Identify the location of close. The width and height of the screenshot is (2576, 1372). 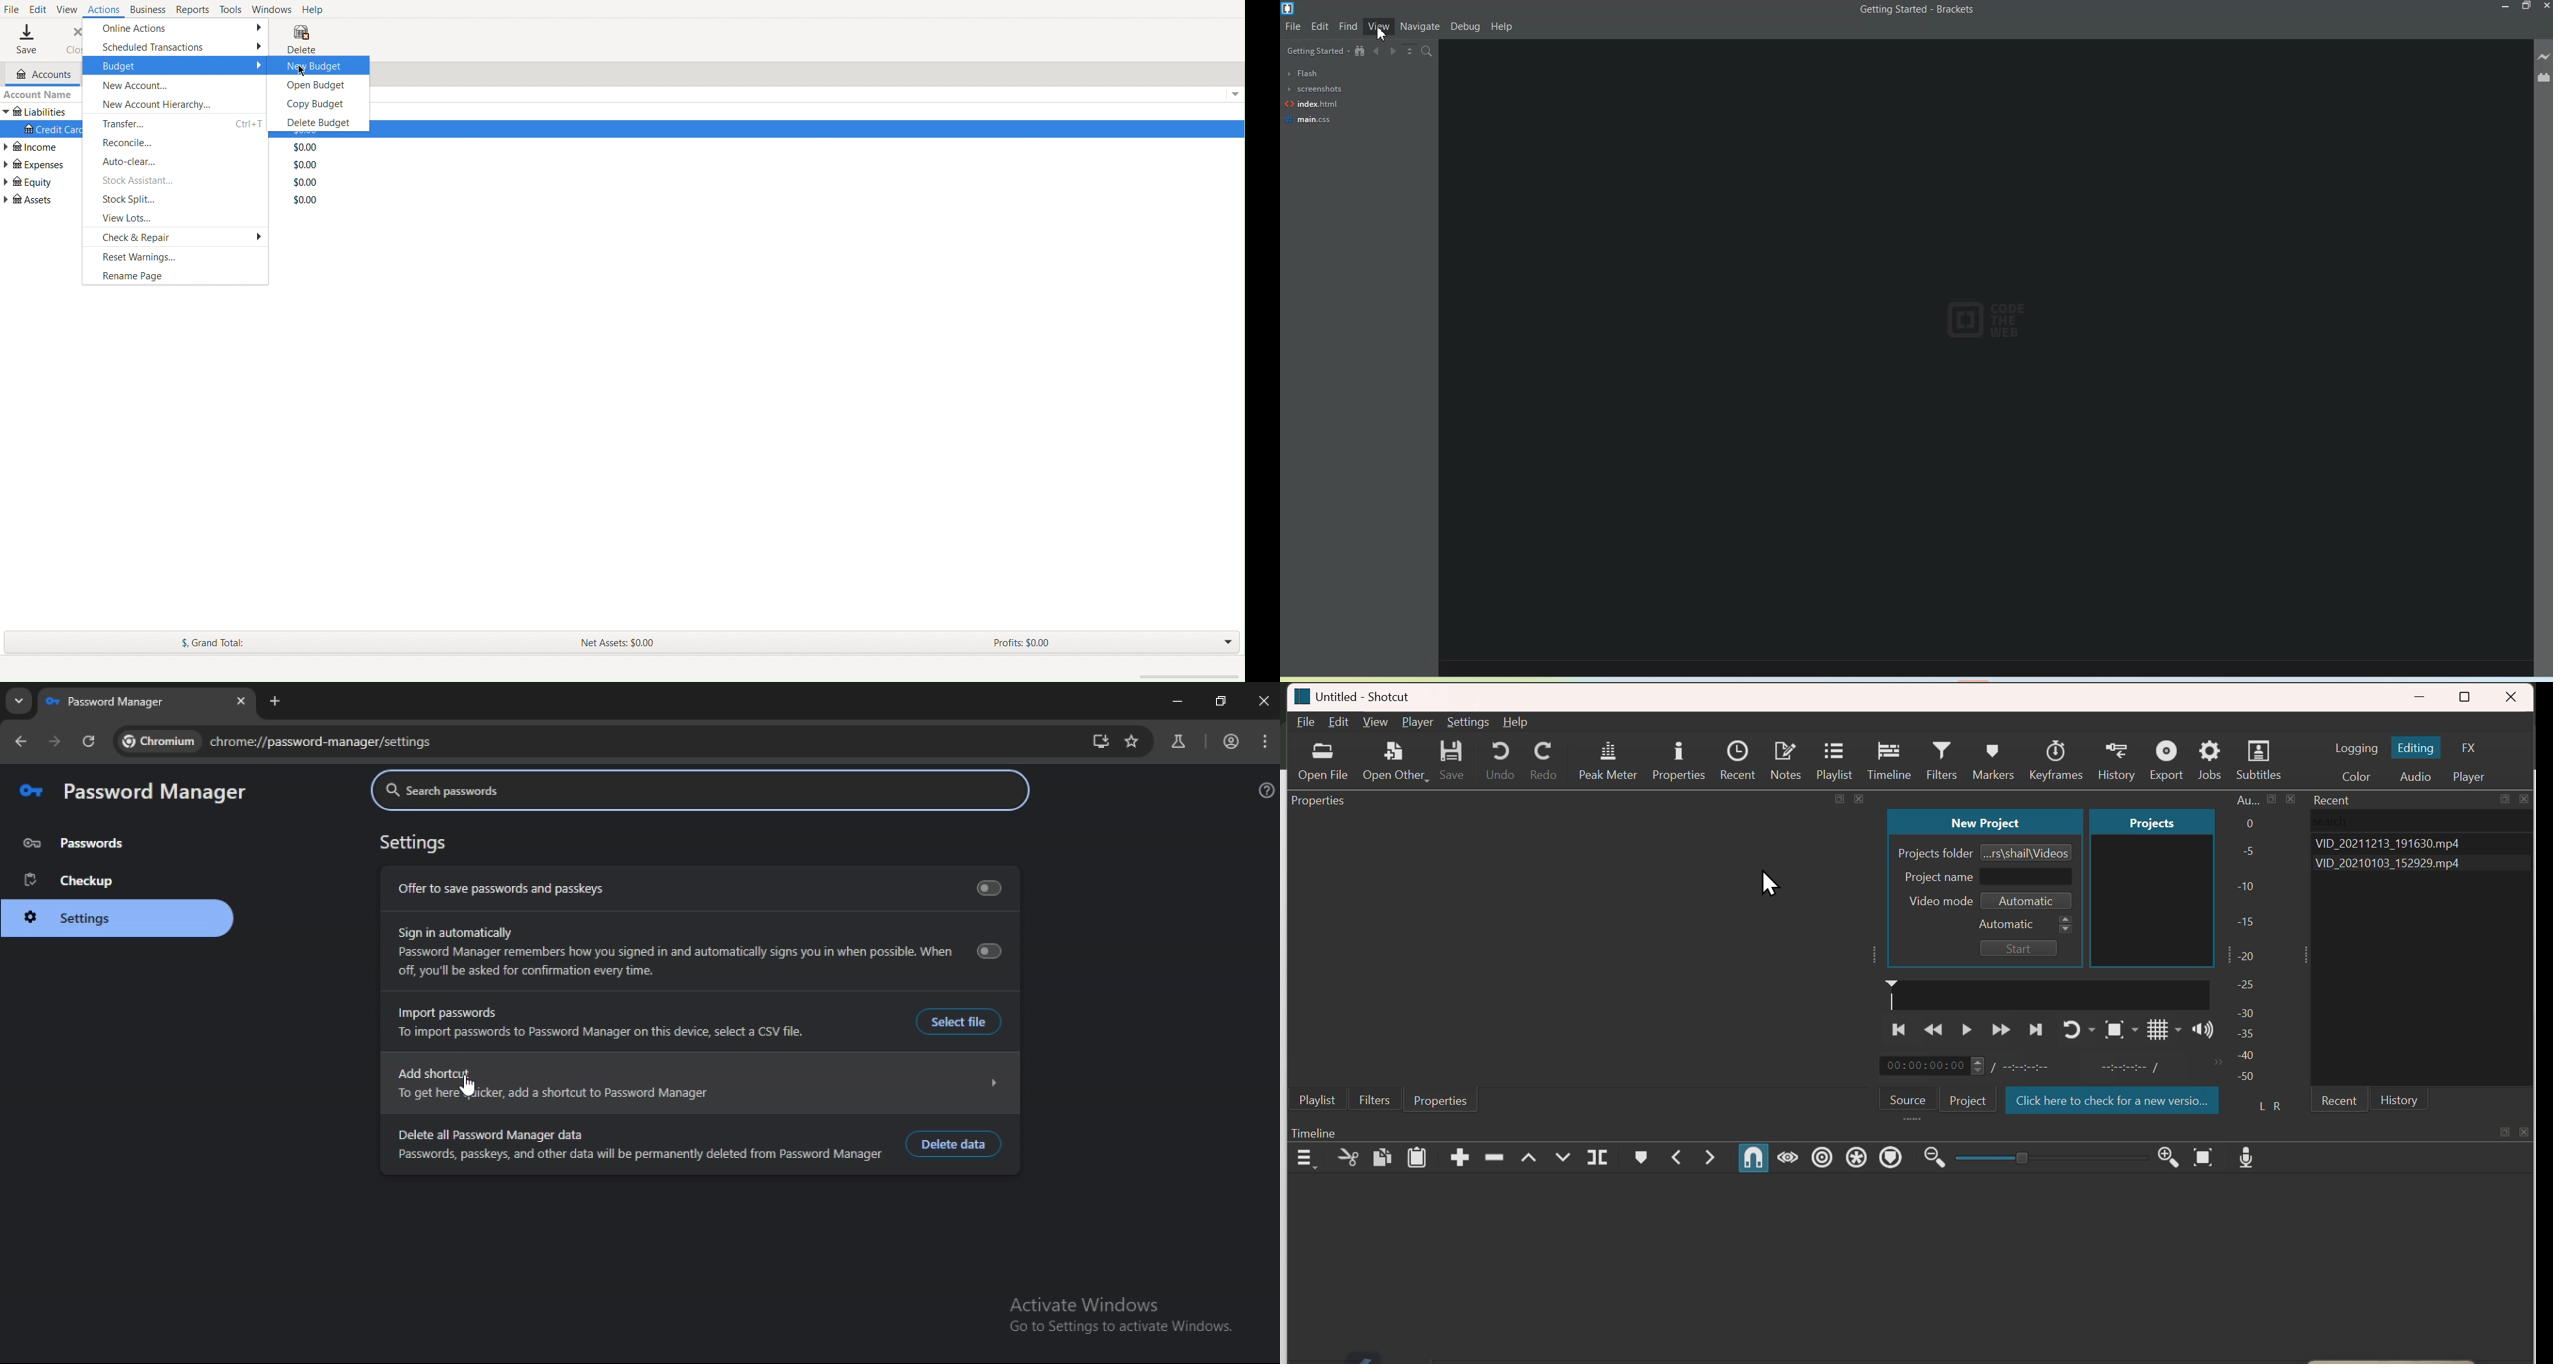
(1262, 702).